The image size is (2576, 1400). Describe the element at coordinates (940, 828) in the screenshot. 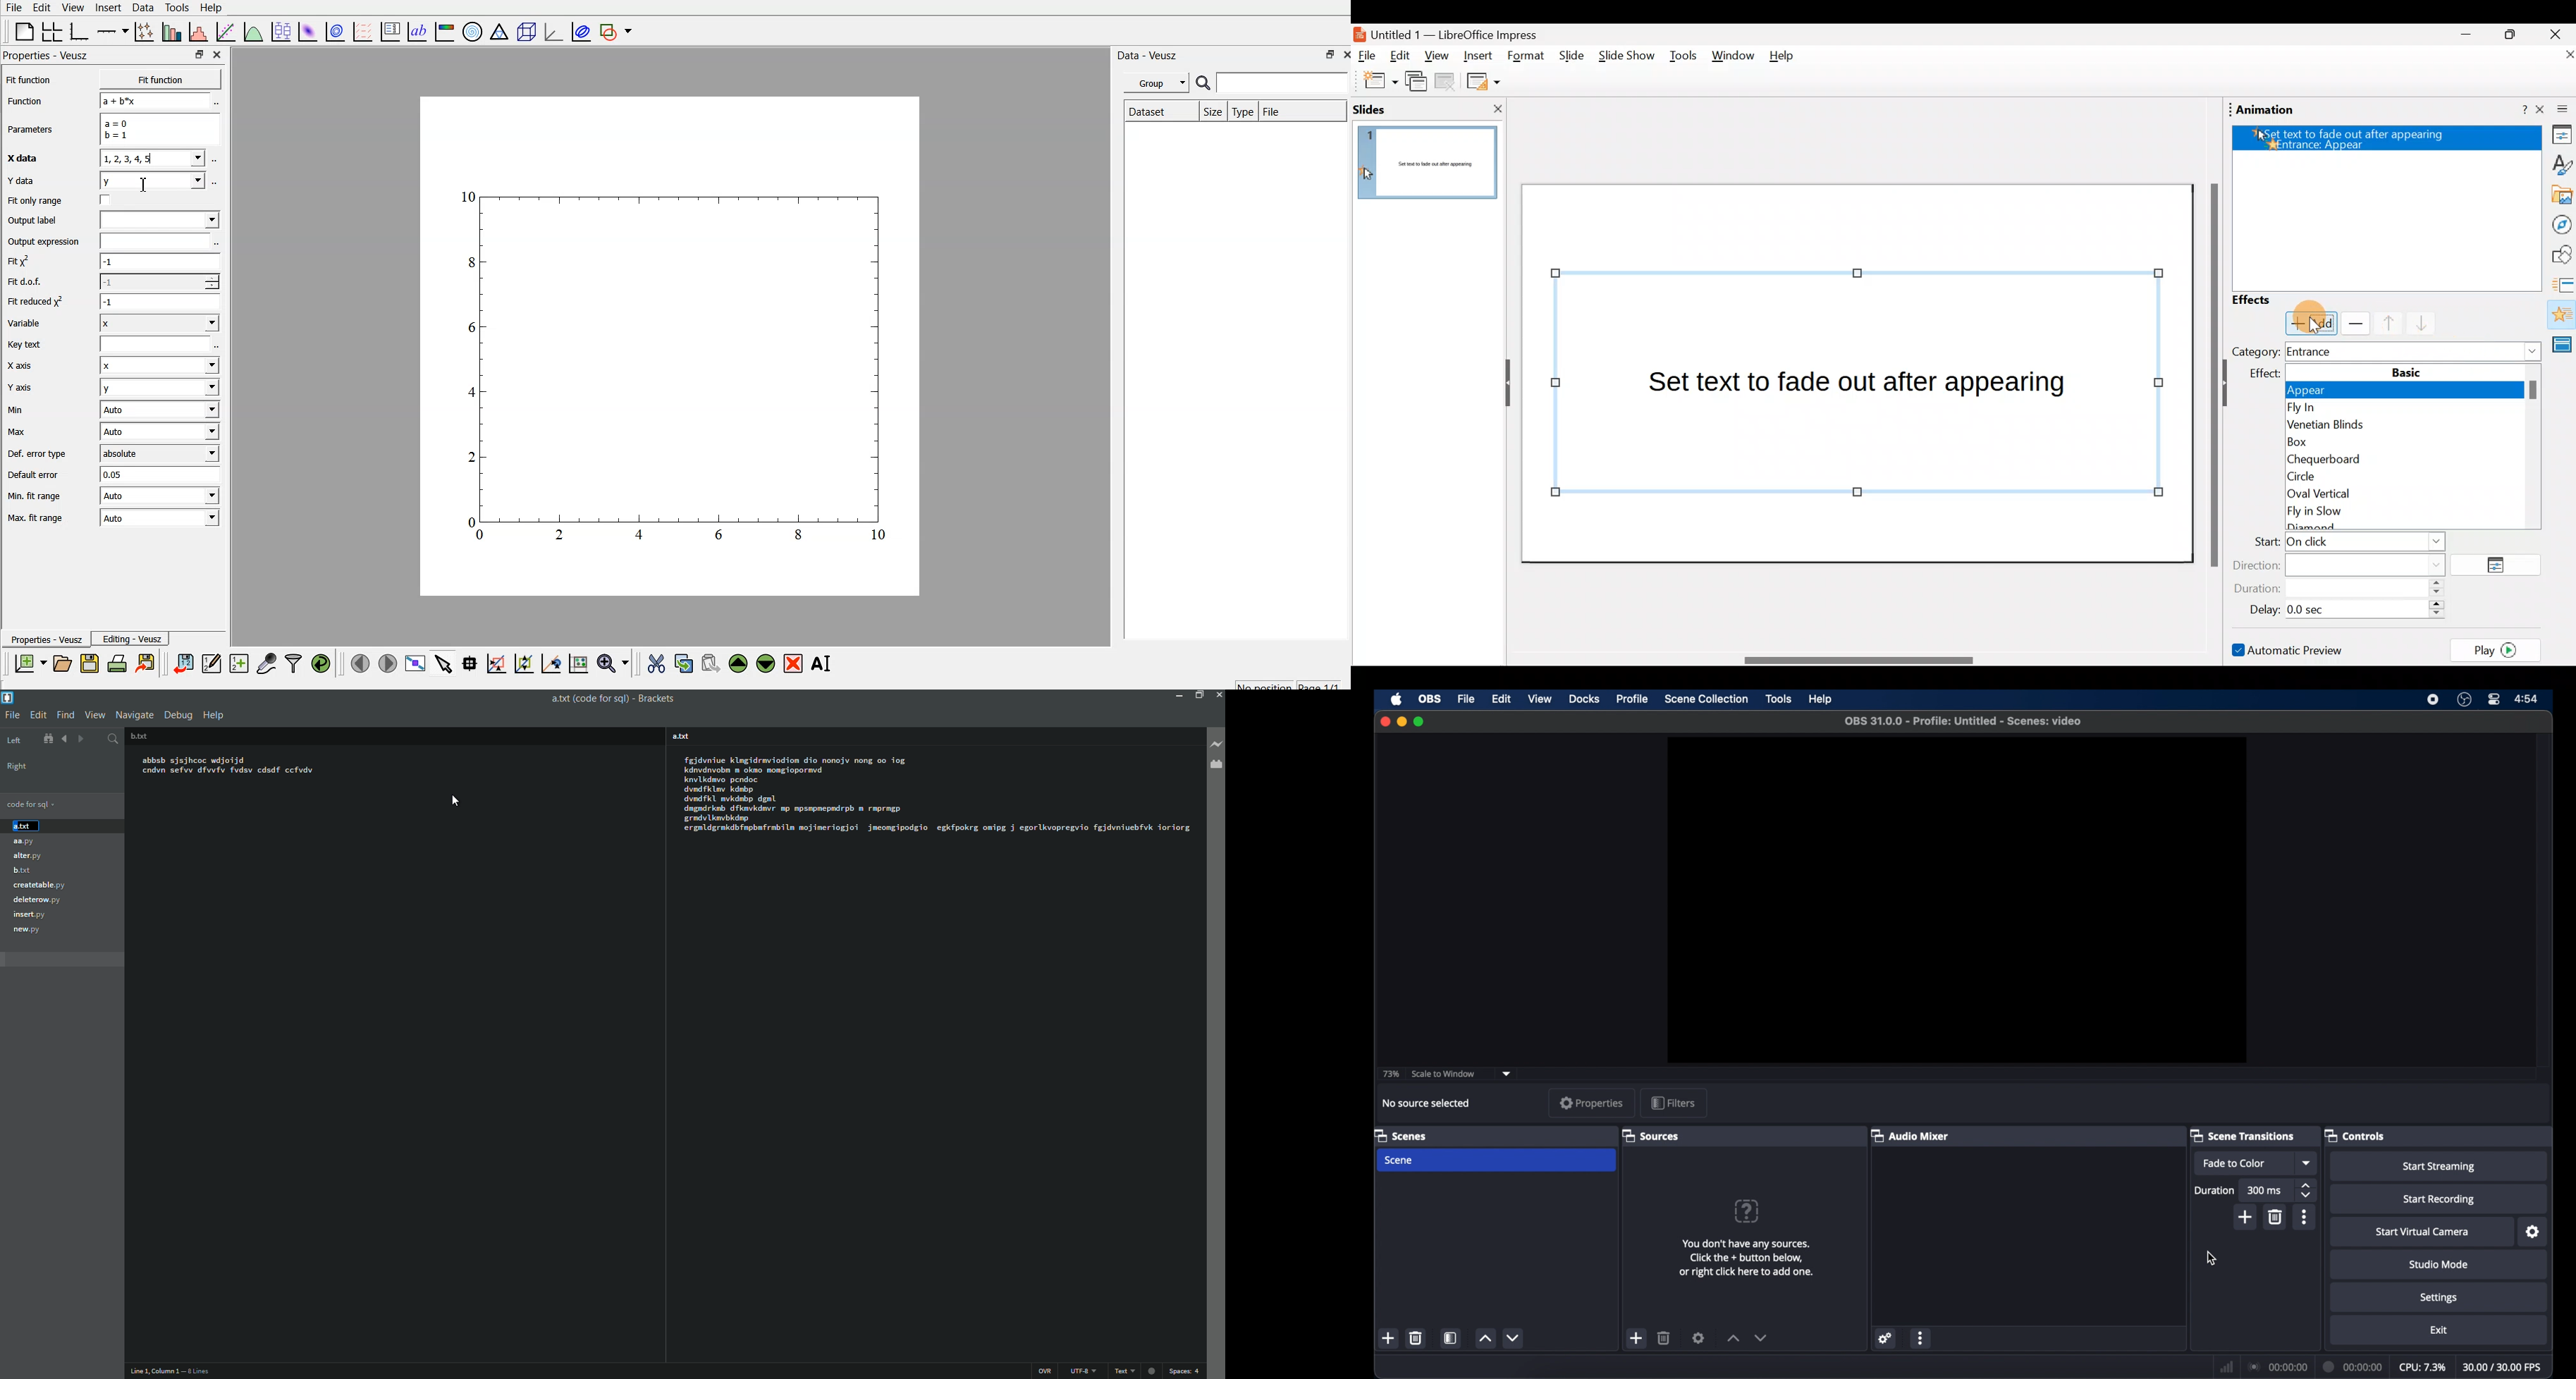

I see `ergmldgrmkdbfmpbafrmbilm nojimeriogjoi jmeomgipodgio egfpokrg omipg j egorlkvopregvio fgjdvniuebfvk ioriorg` at that location.